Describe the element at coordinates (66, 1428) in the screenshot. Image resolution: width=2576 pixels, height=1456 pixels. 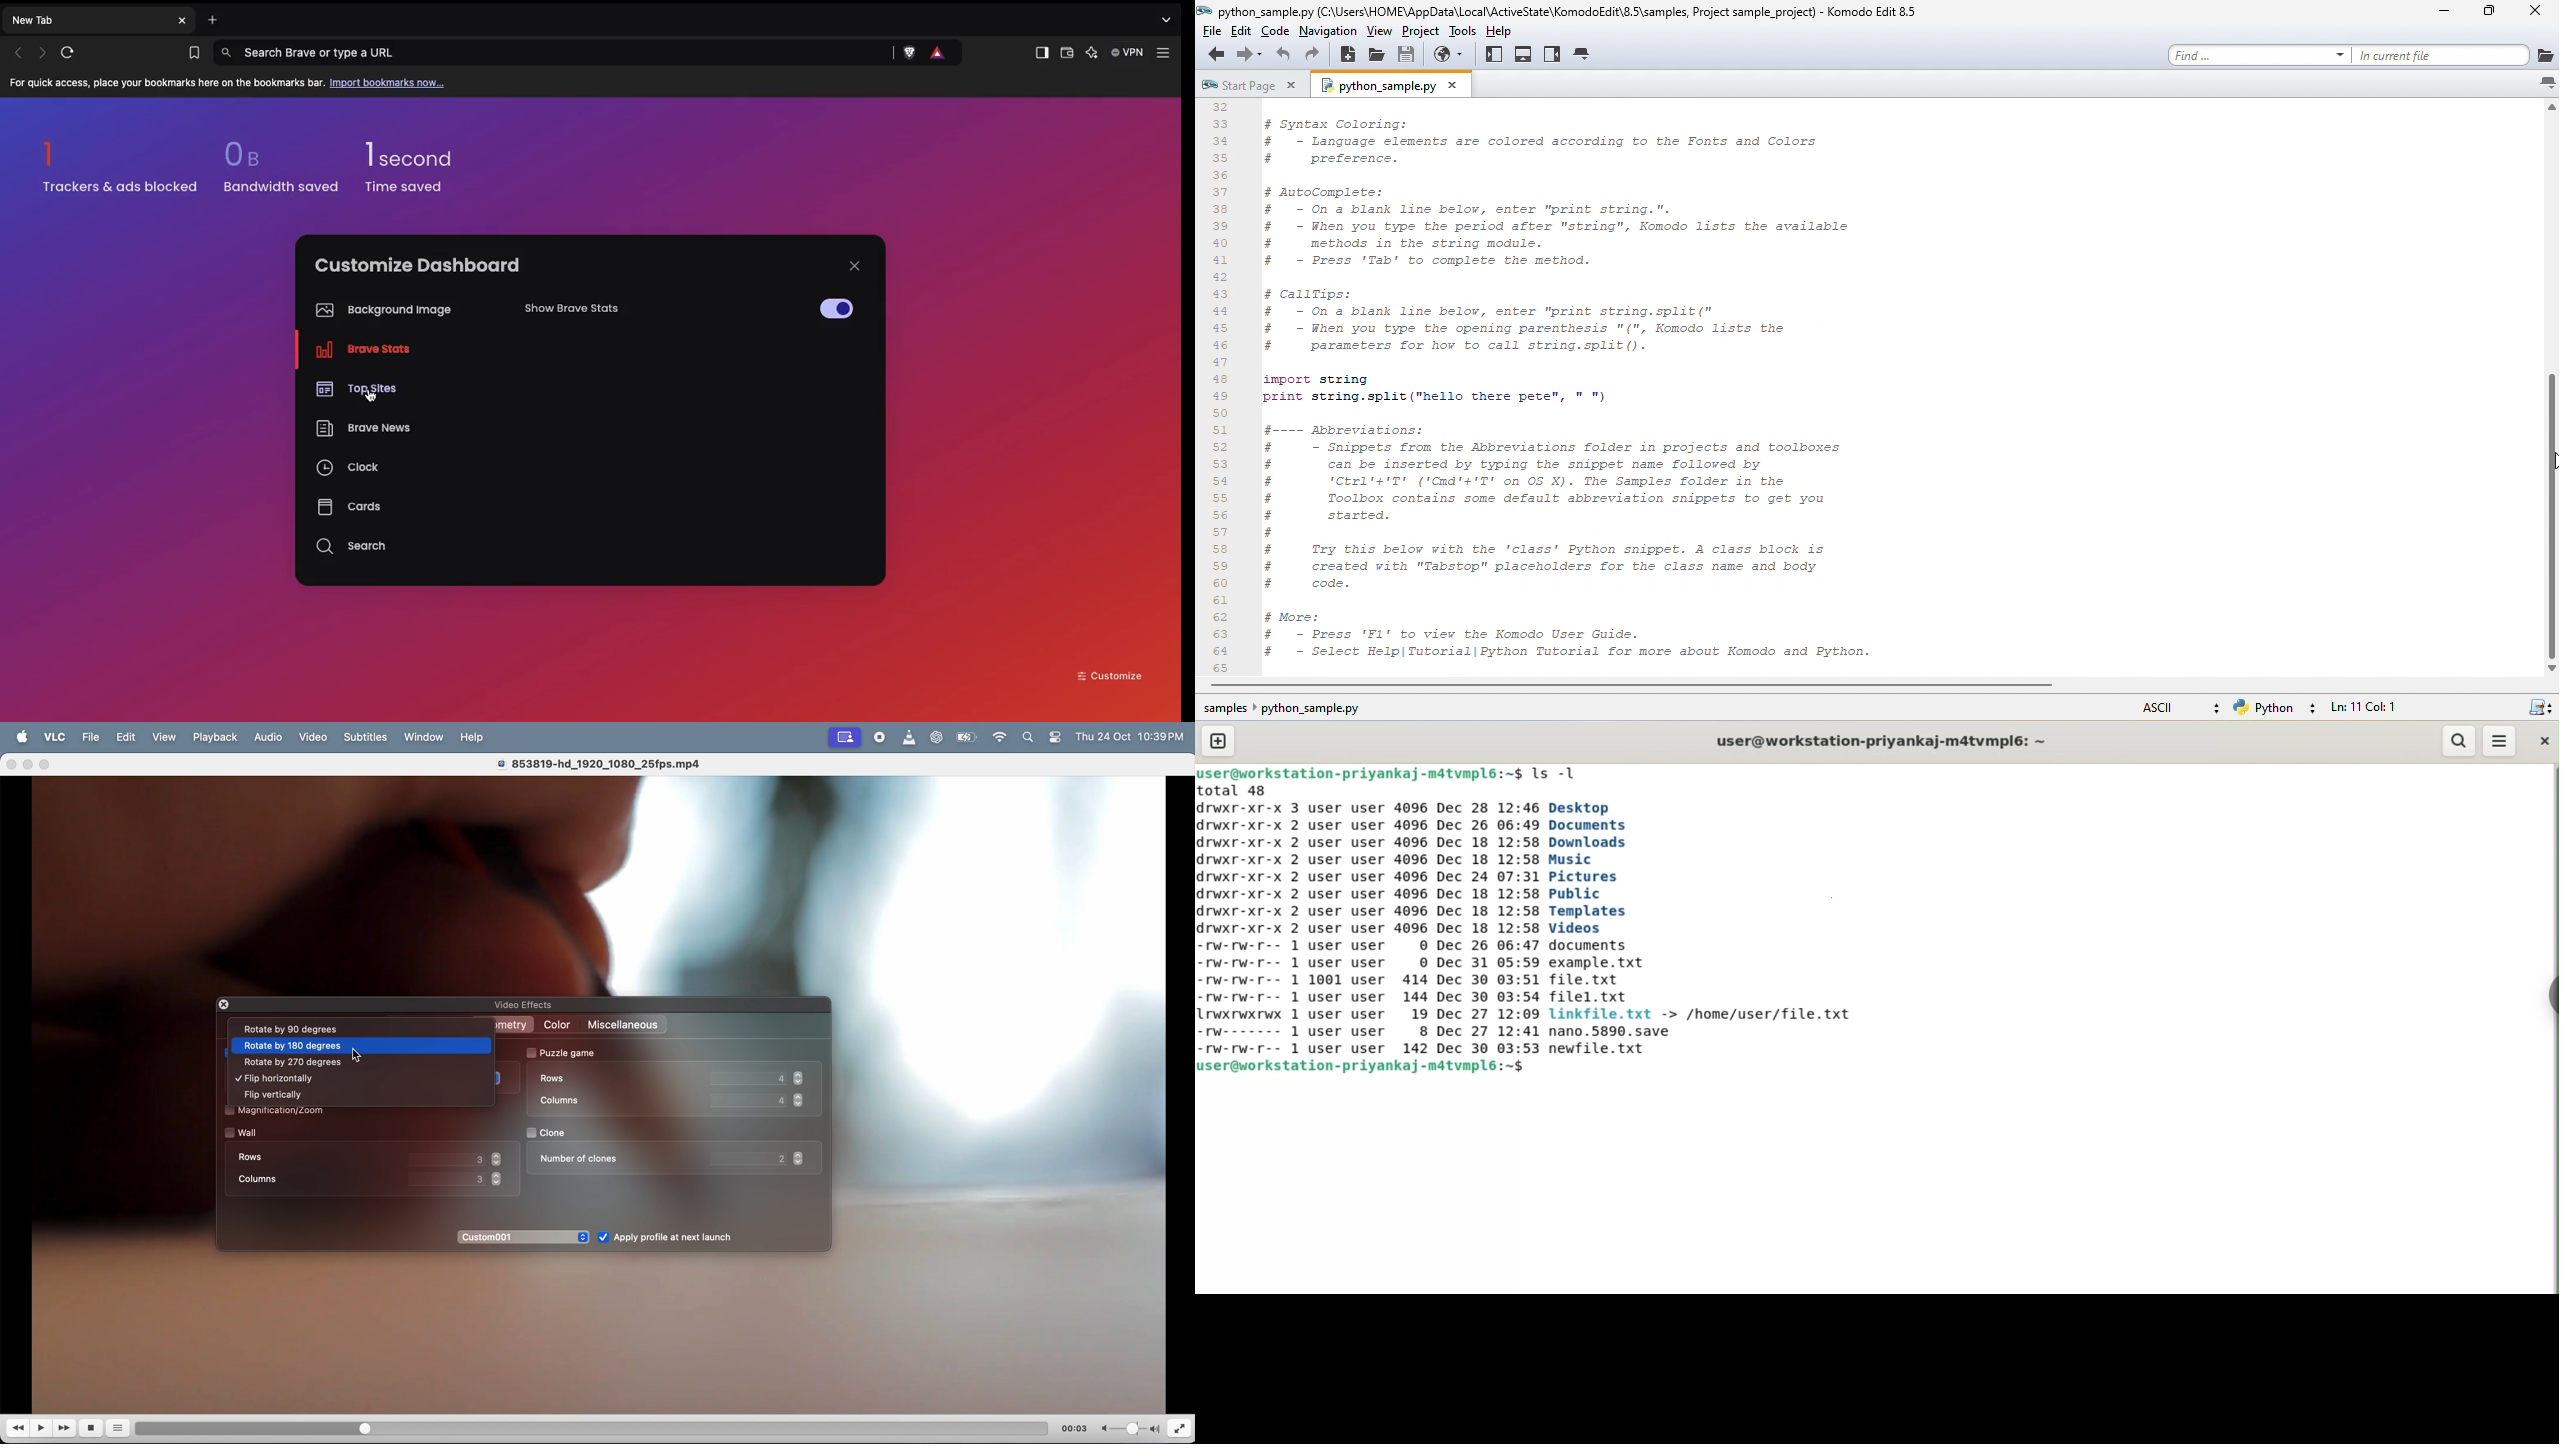
I see `Fast forward` at that location.